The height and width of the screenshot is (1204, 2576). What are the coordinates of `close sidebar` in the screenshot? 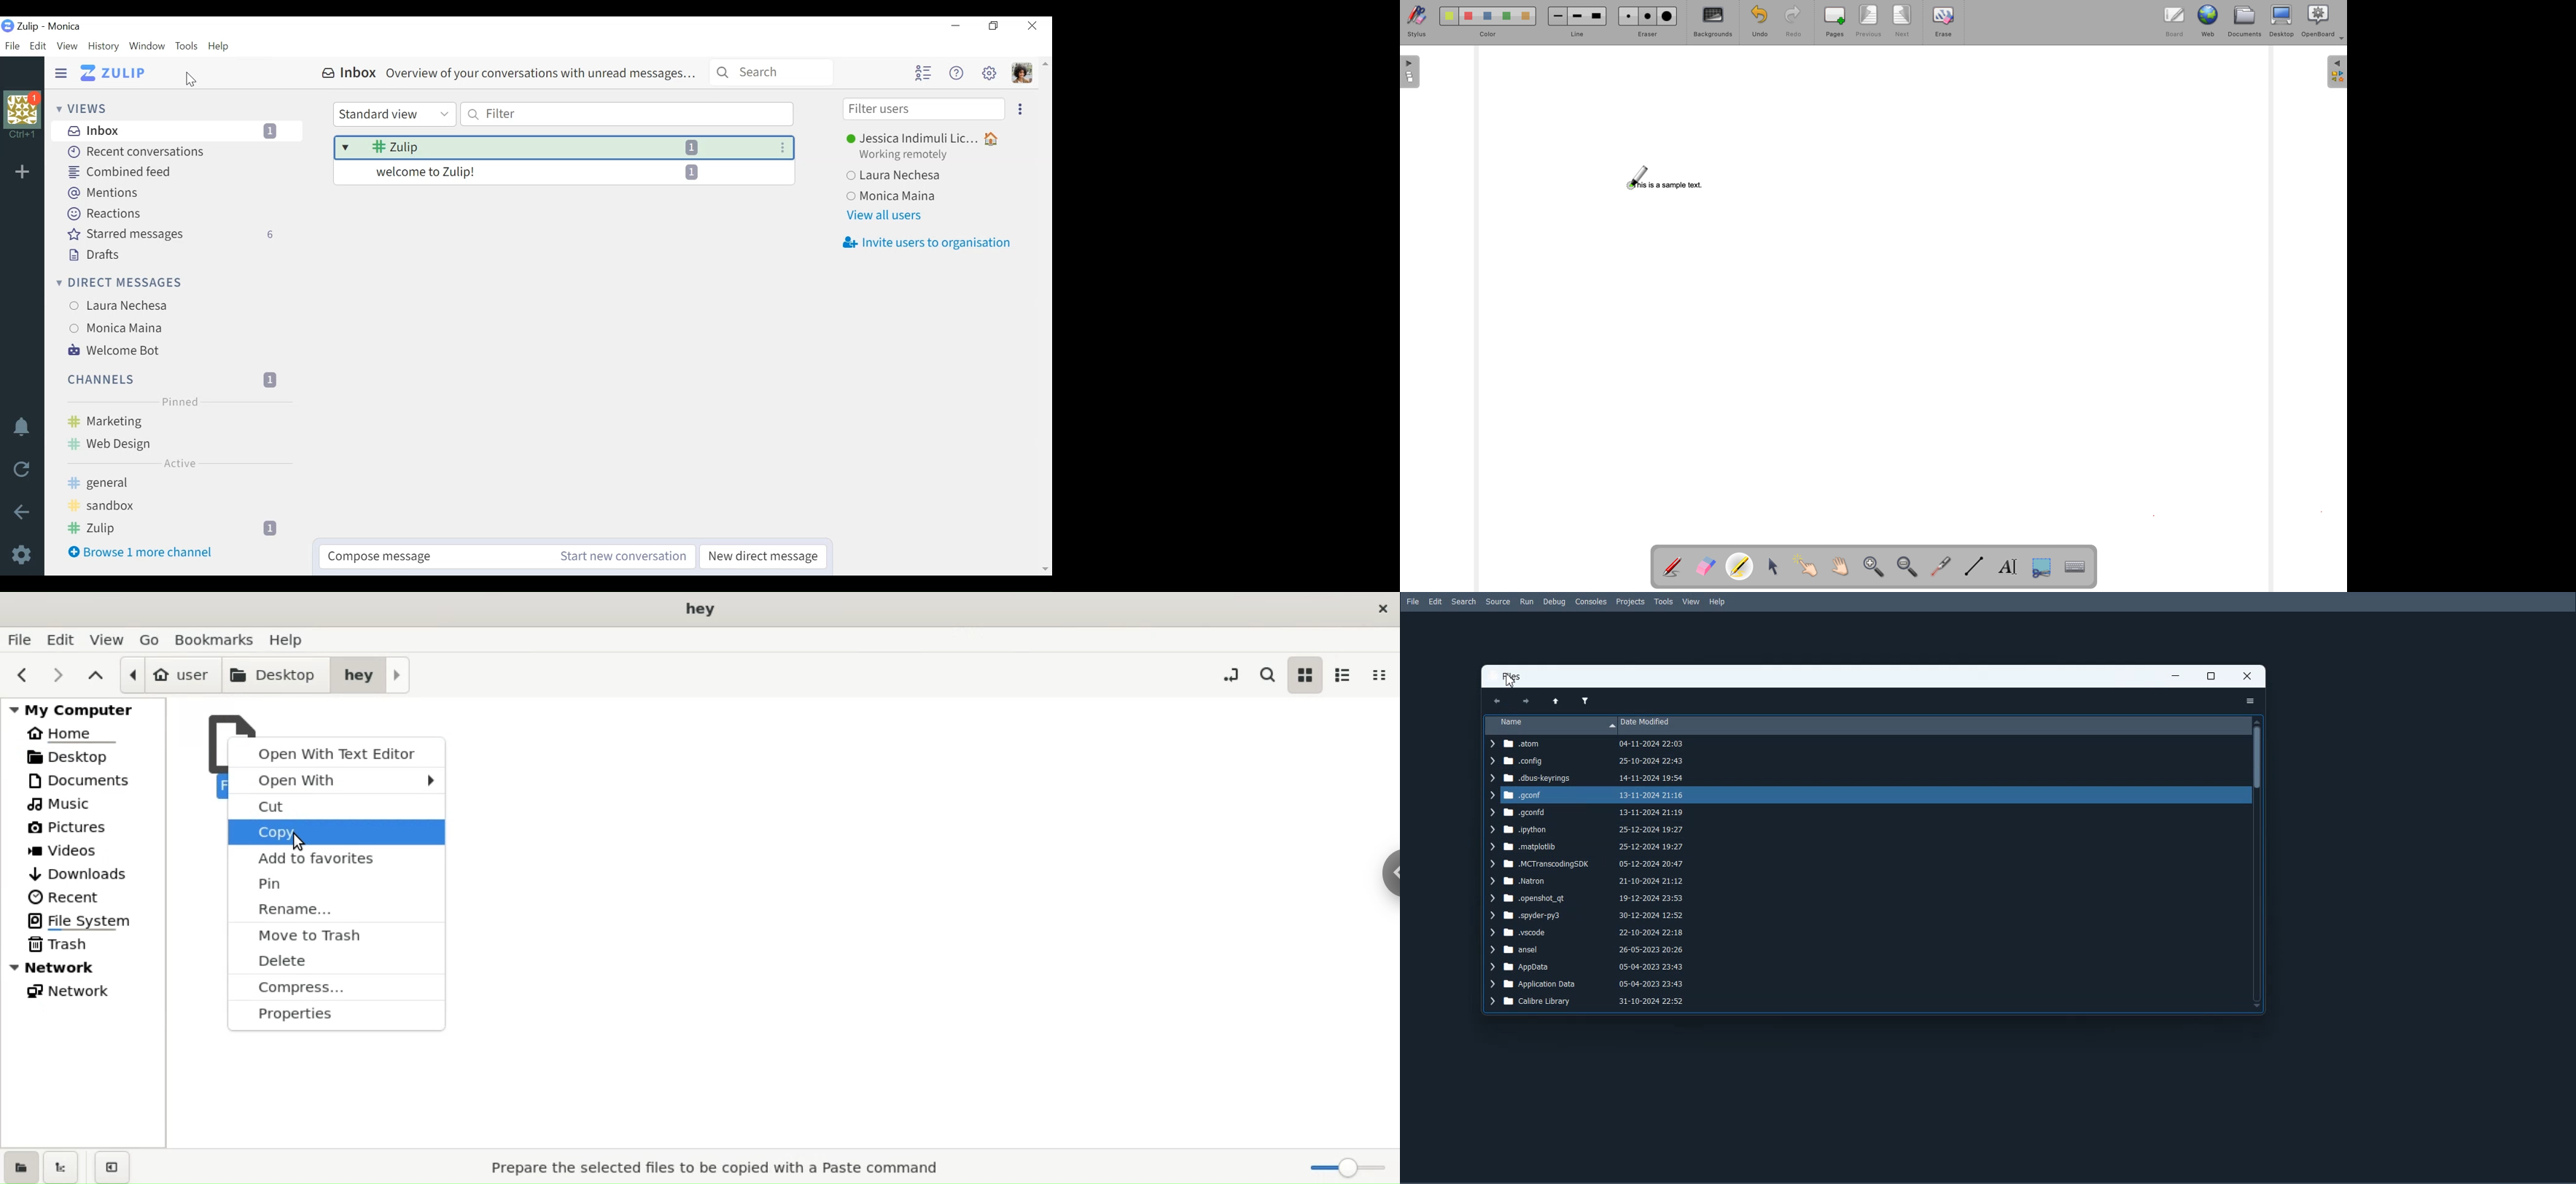 It's located at (109, 1166).